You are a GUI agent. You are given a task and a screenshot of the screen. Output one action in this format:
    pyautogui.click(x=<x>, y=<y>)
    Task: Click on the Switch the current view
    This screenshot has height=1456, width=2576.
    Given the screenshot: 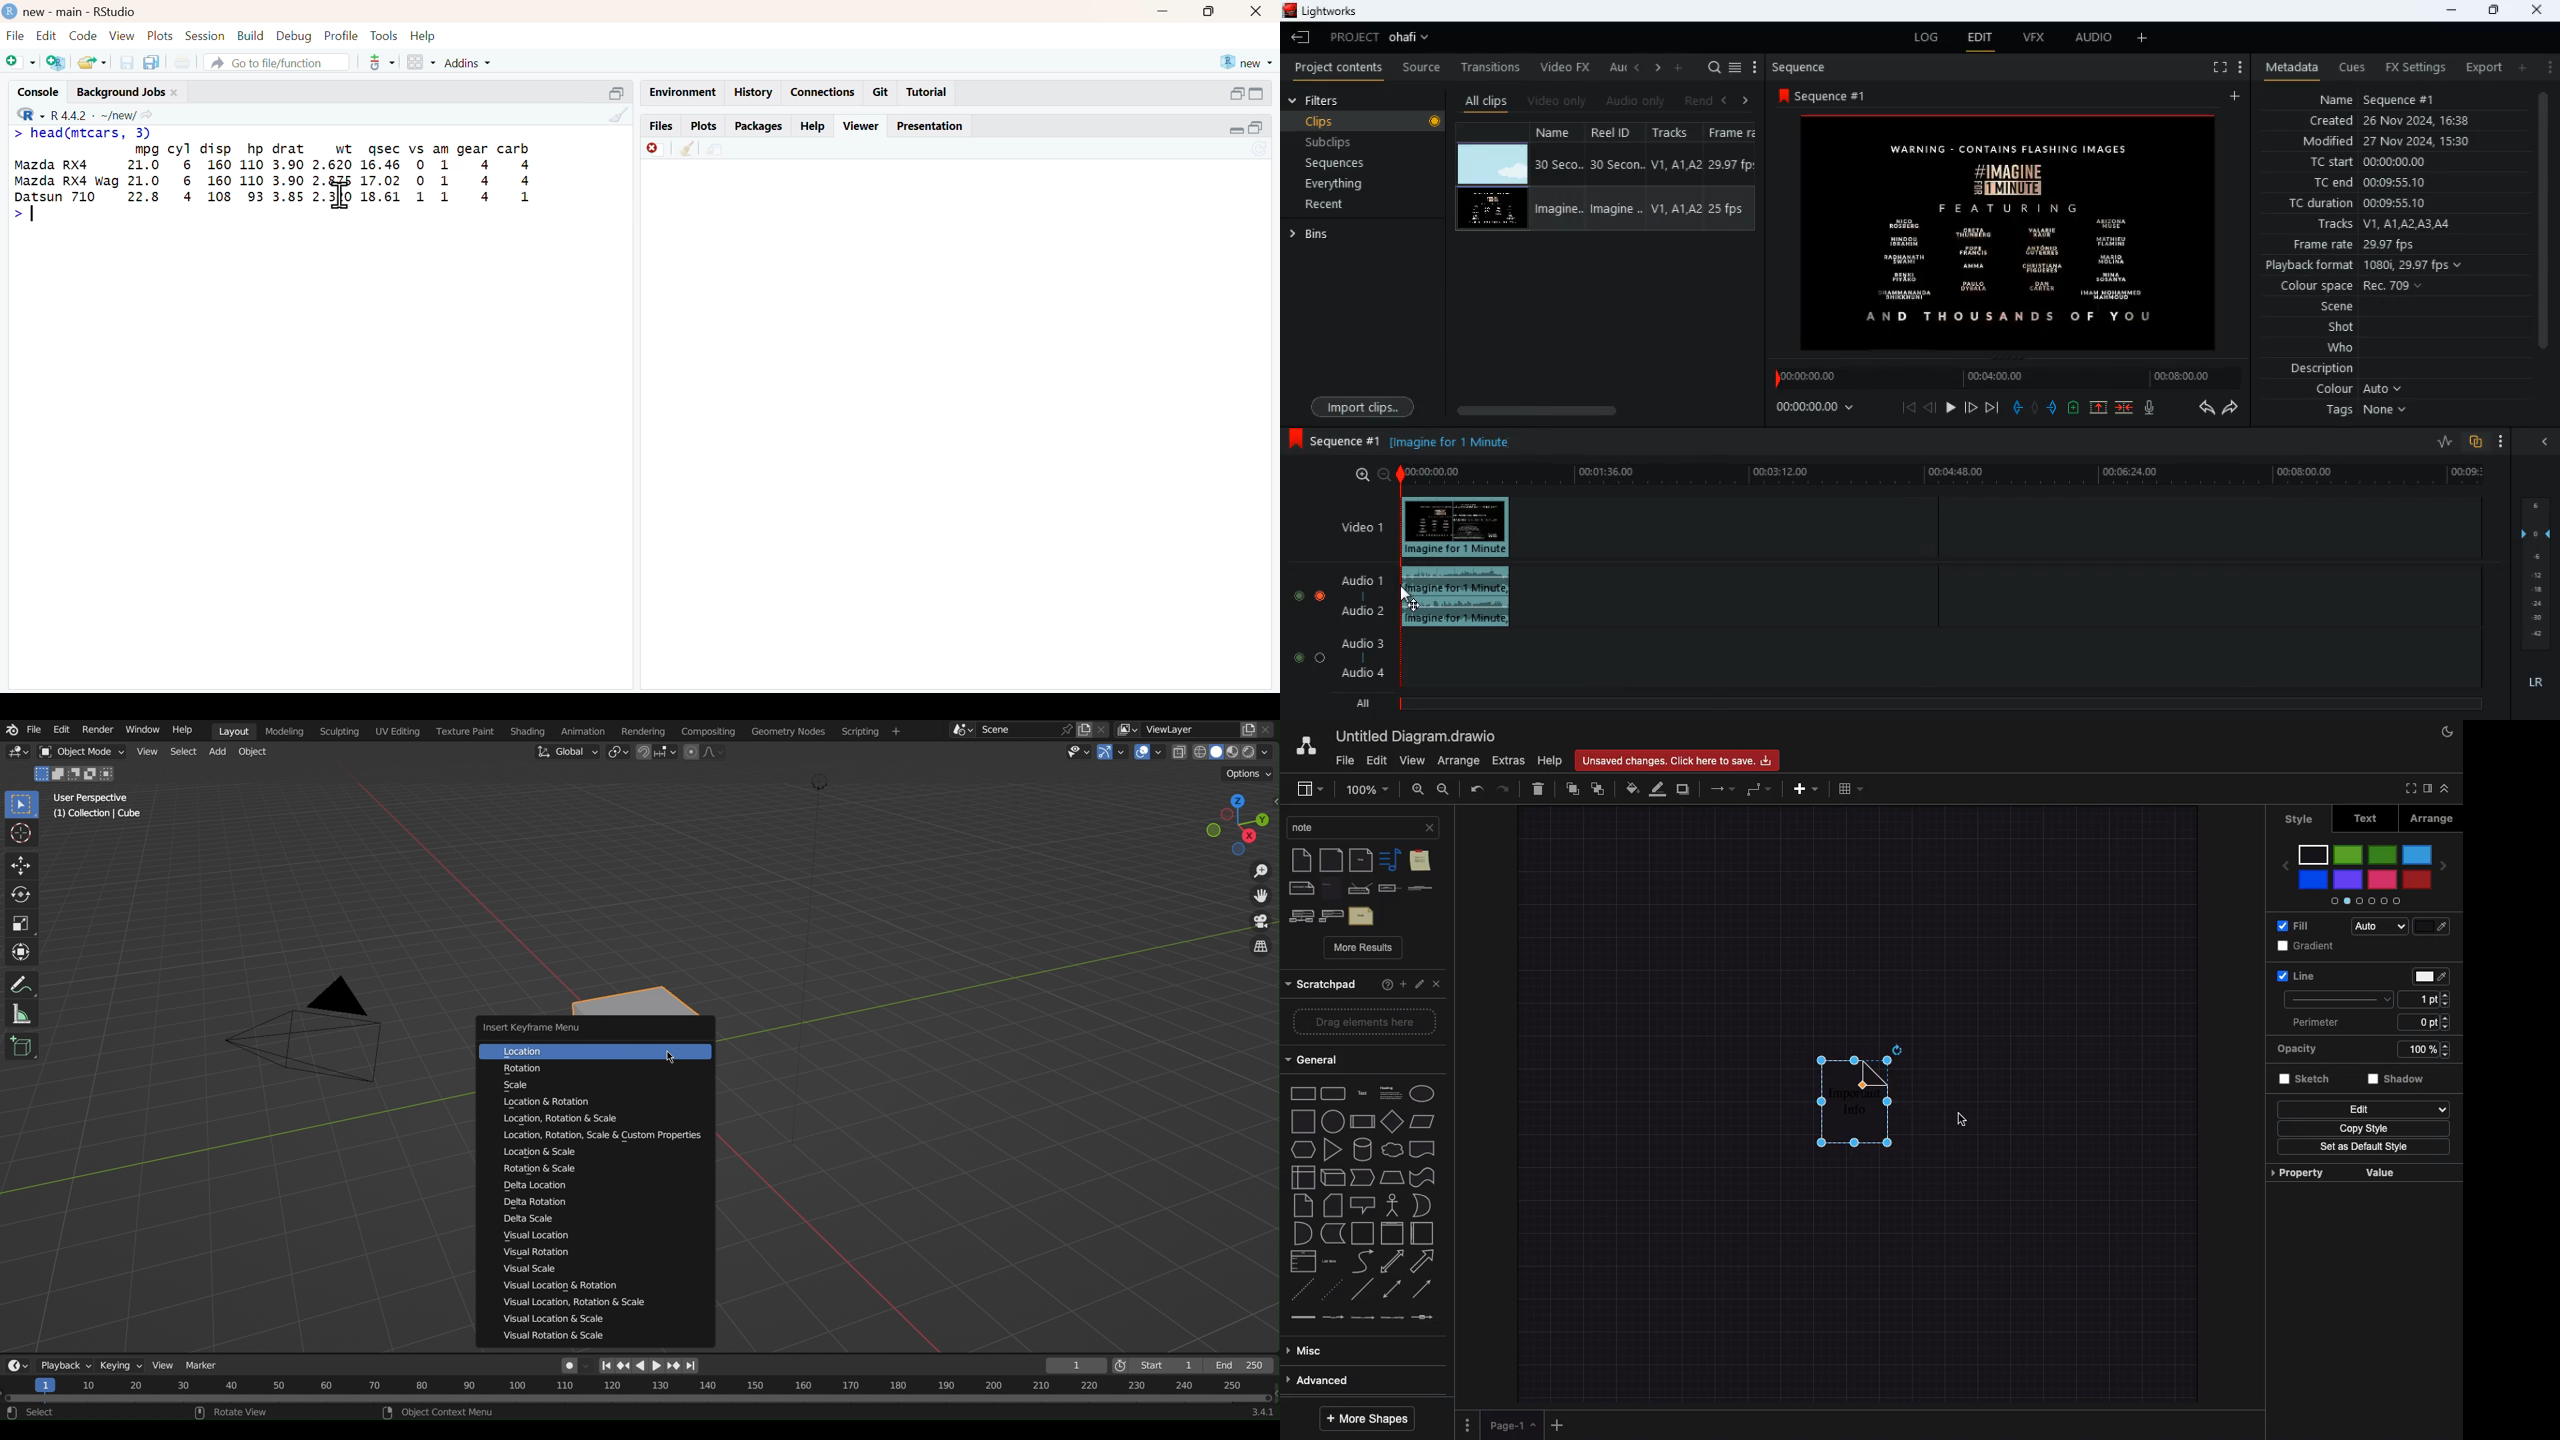 What is the action you would take?
    pyautogui.click(x=1257, y=946)
    